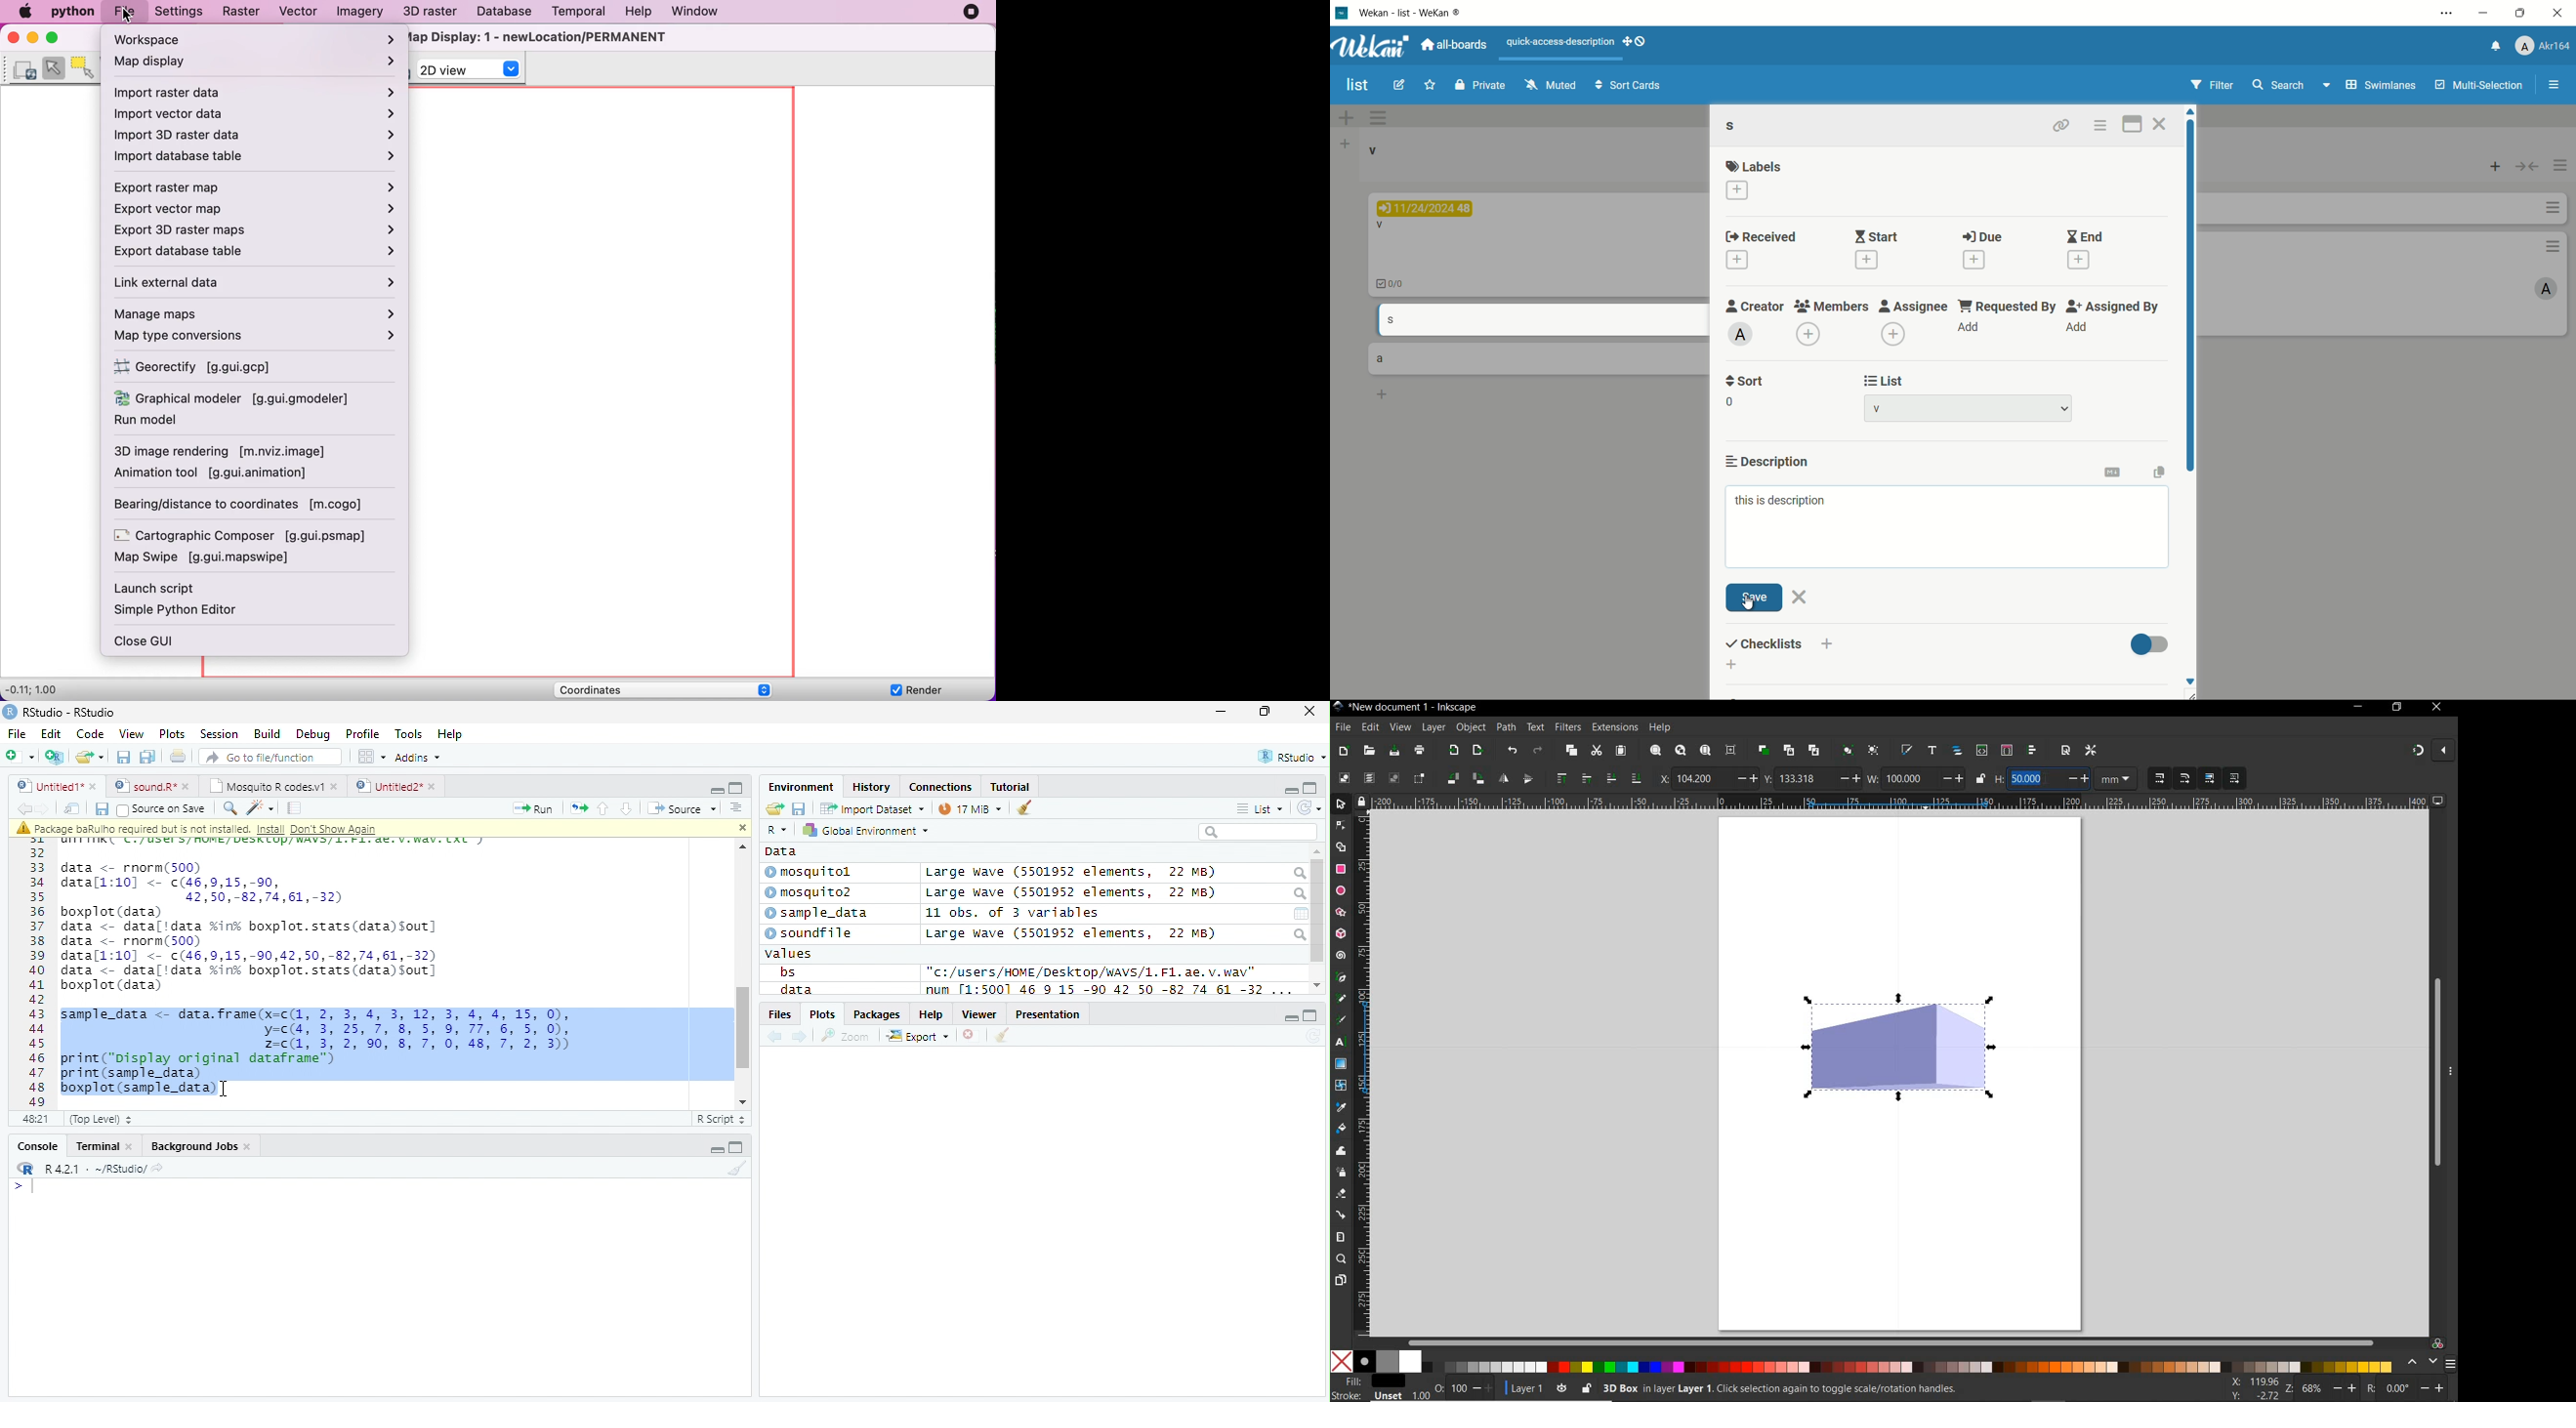  Describe the element at coordinates (1479, 84) in the screenshot. I see `private` at that location.